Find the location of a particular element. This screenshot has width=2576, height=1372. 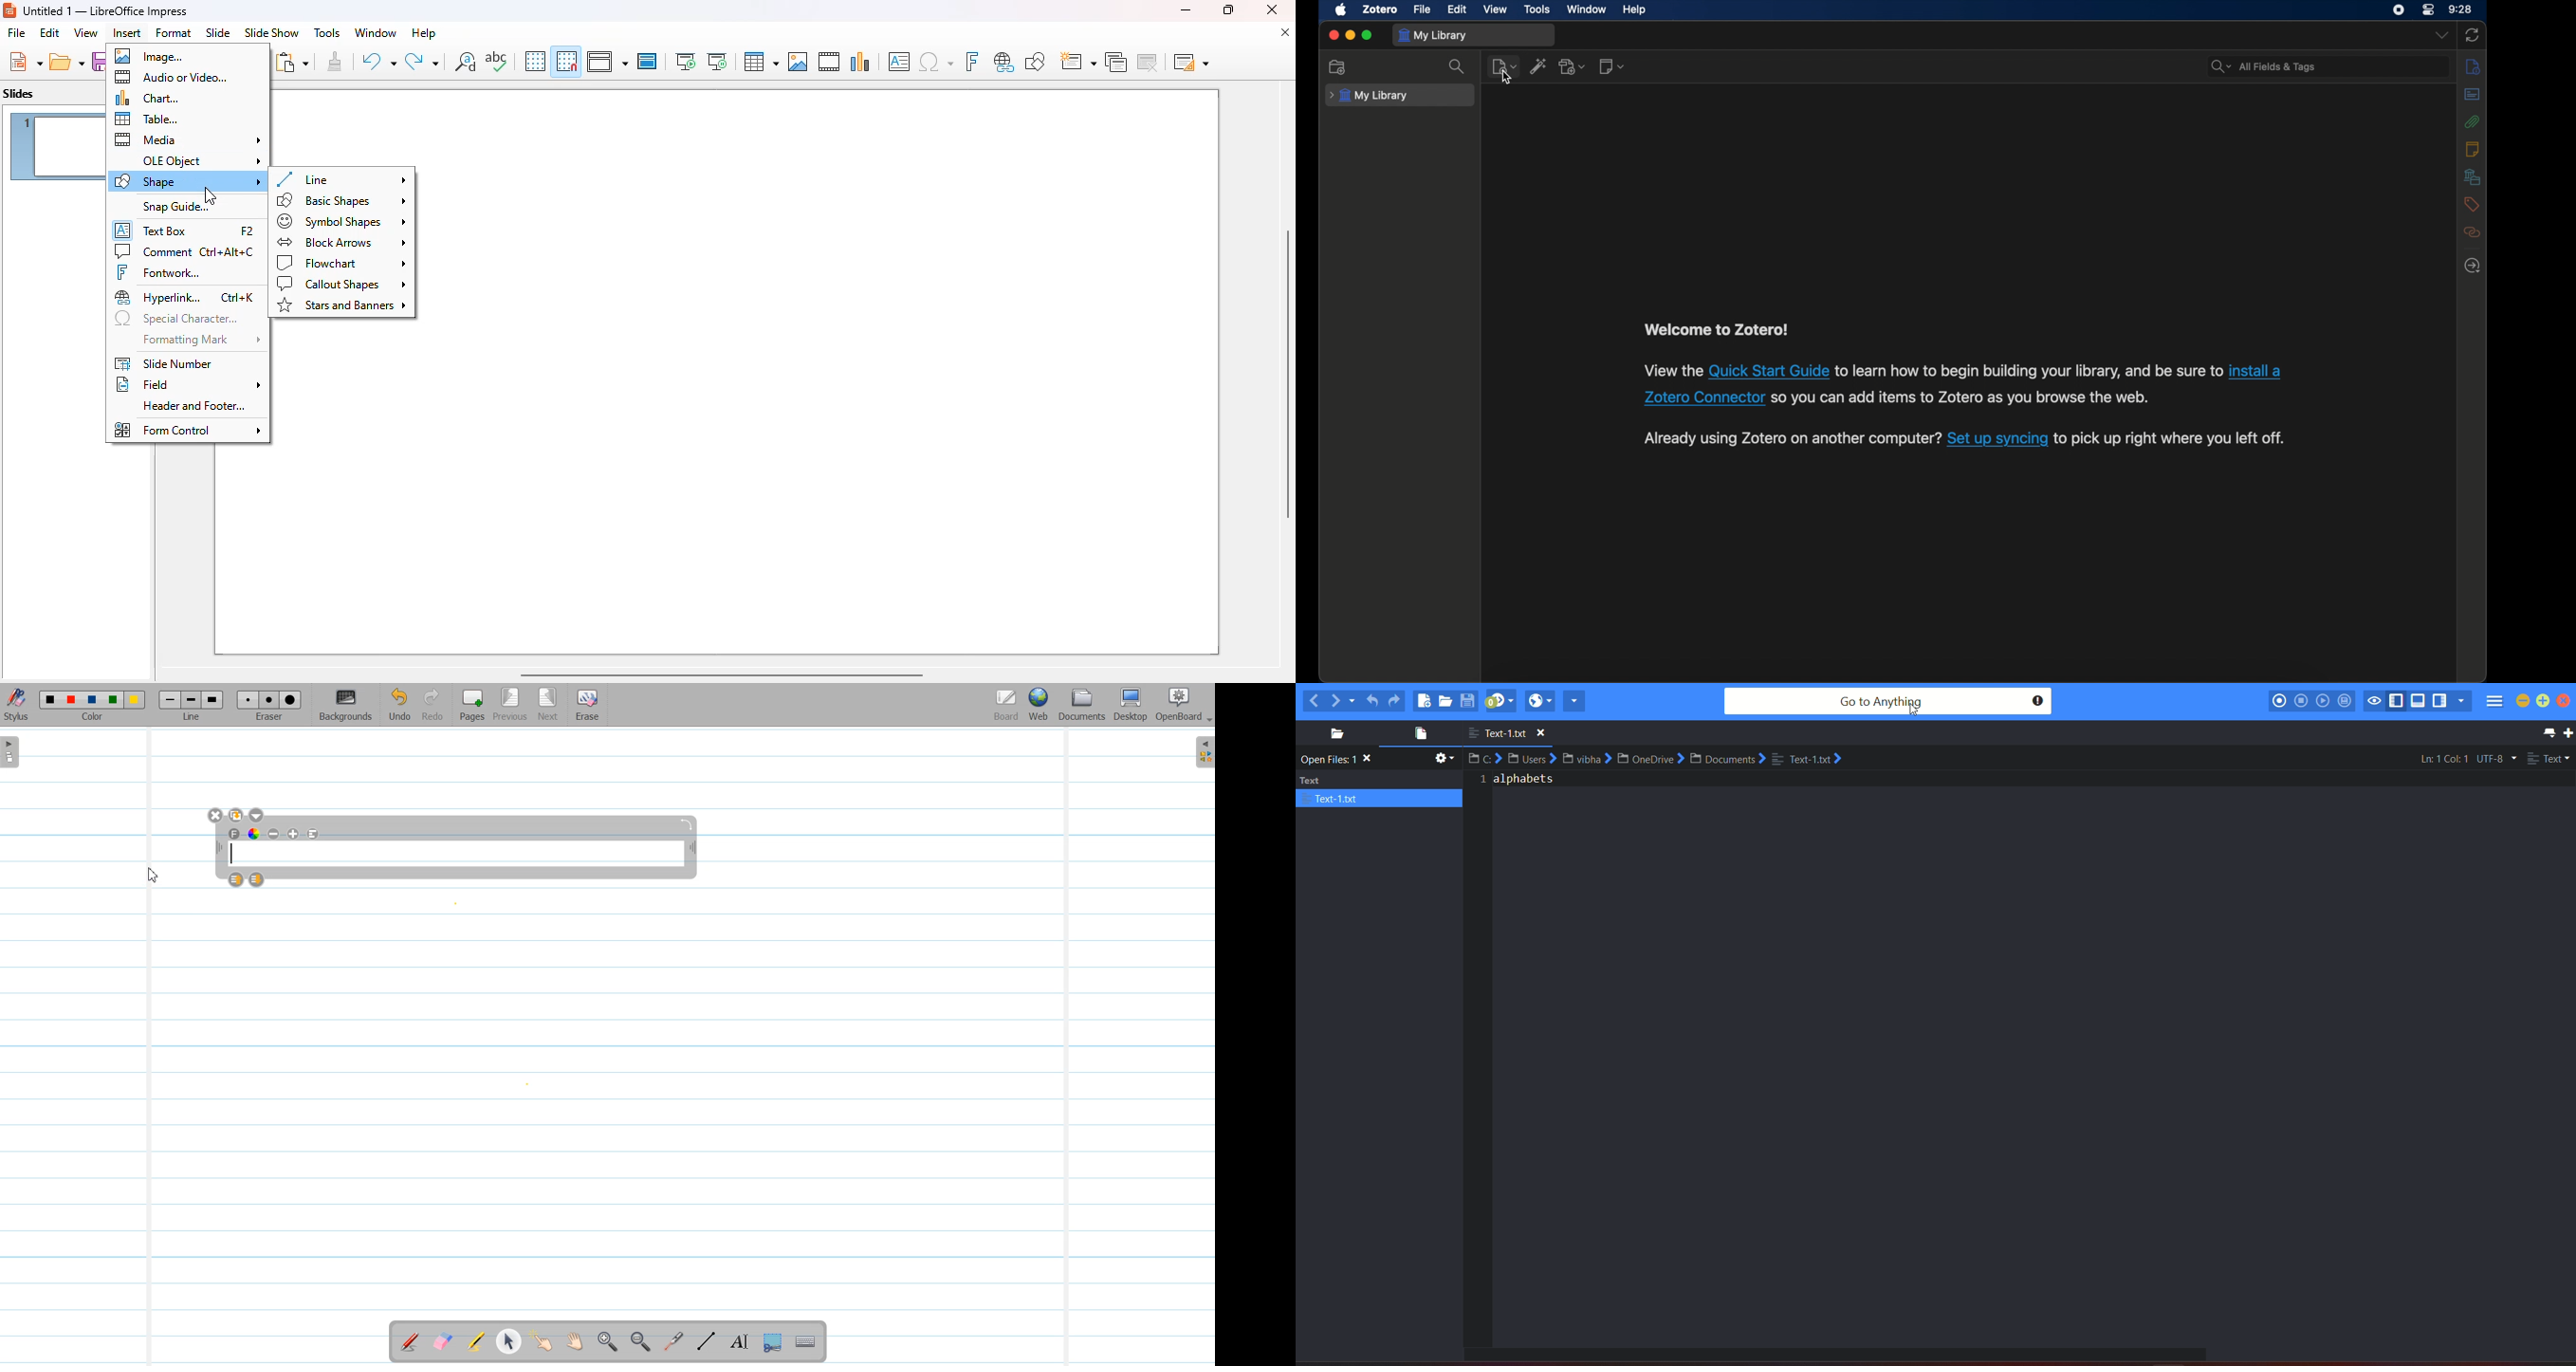

master slide is located at coordinates (647, 61).